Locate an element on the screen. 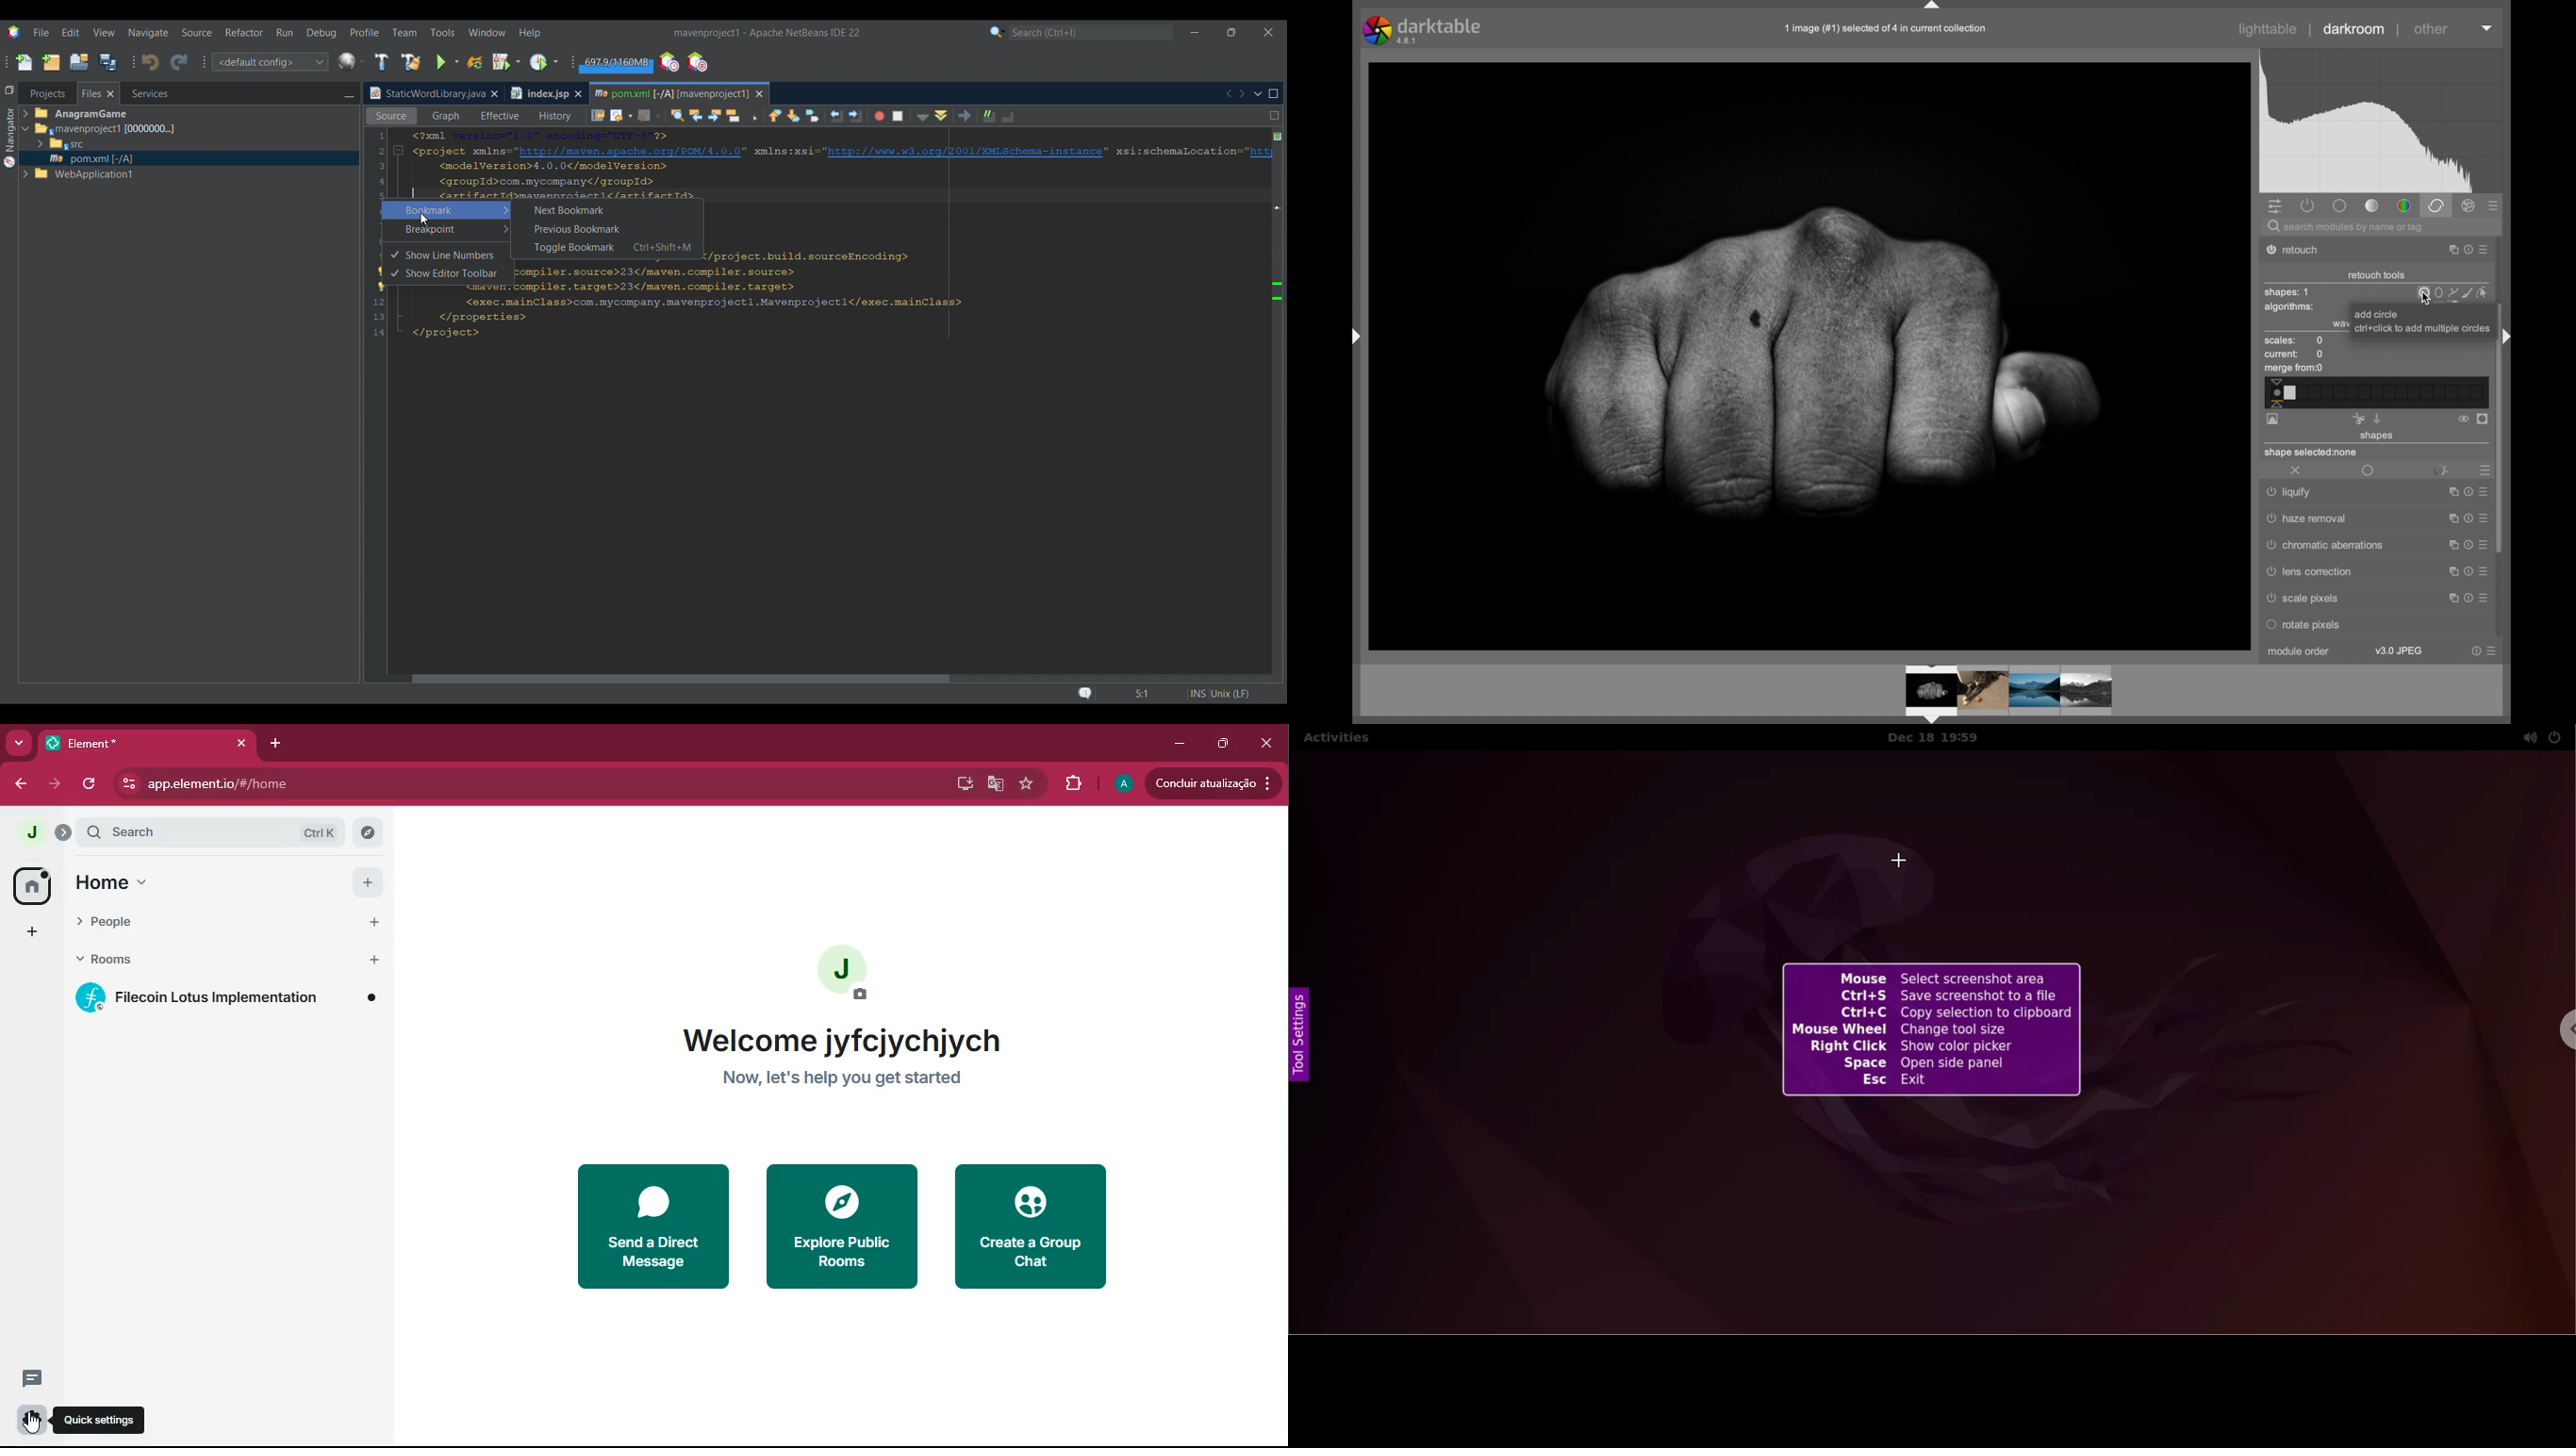  effect is located at coordinates (2469, 206).